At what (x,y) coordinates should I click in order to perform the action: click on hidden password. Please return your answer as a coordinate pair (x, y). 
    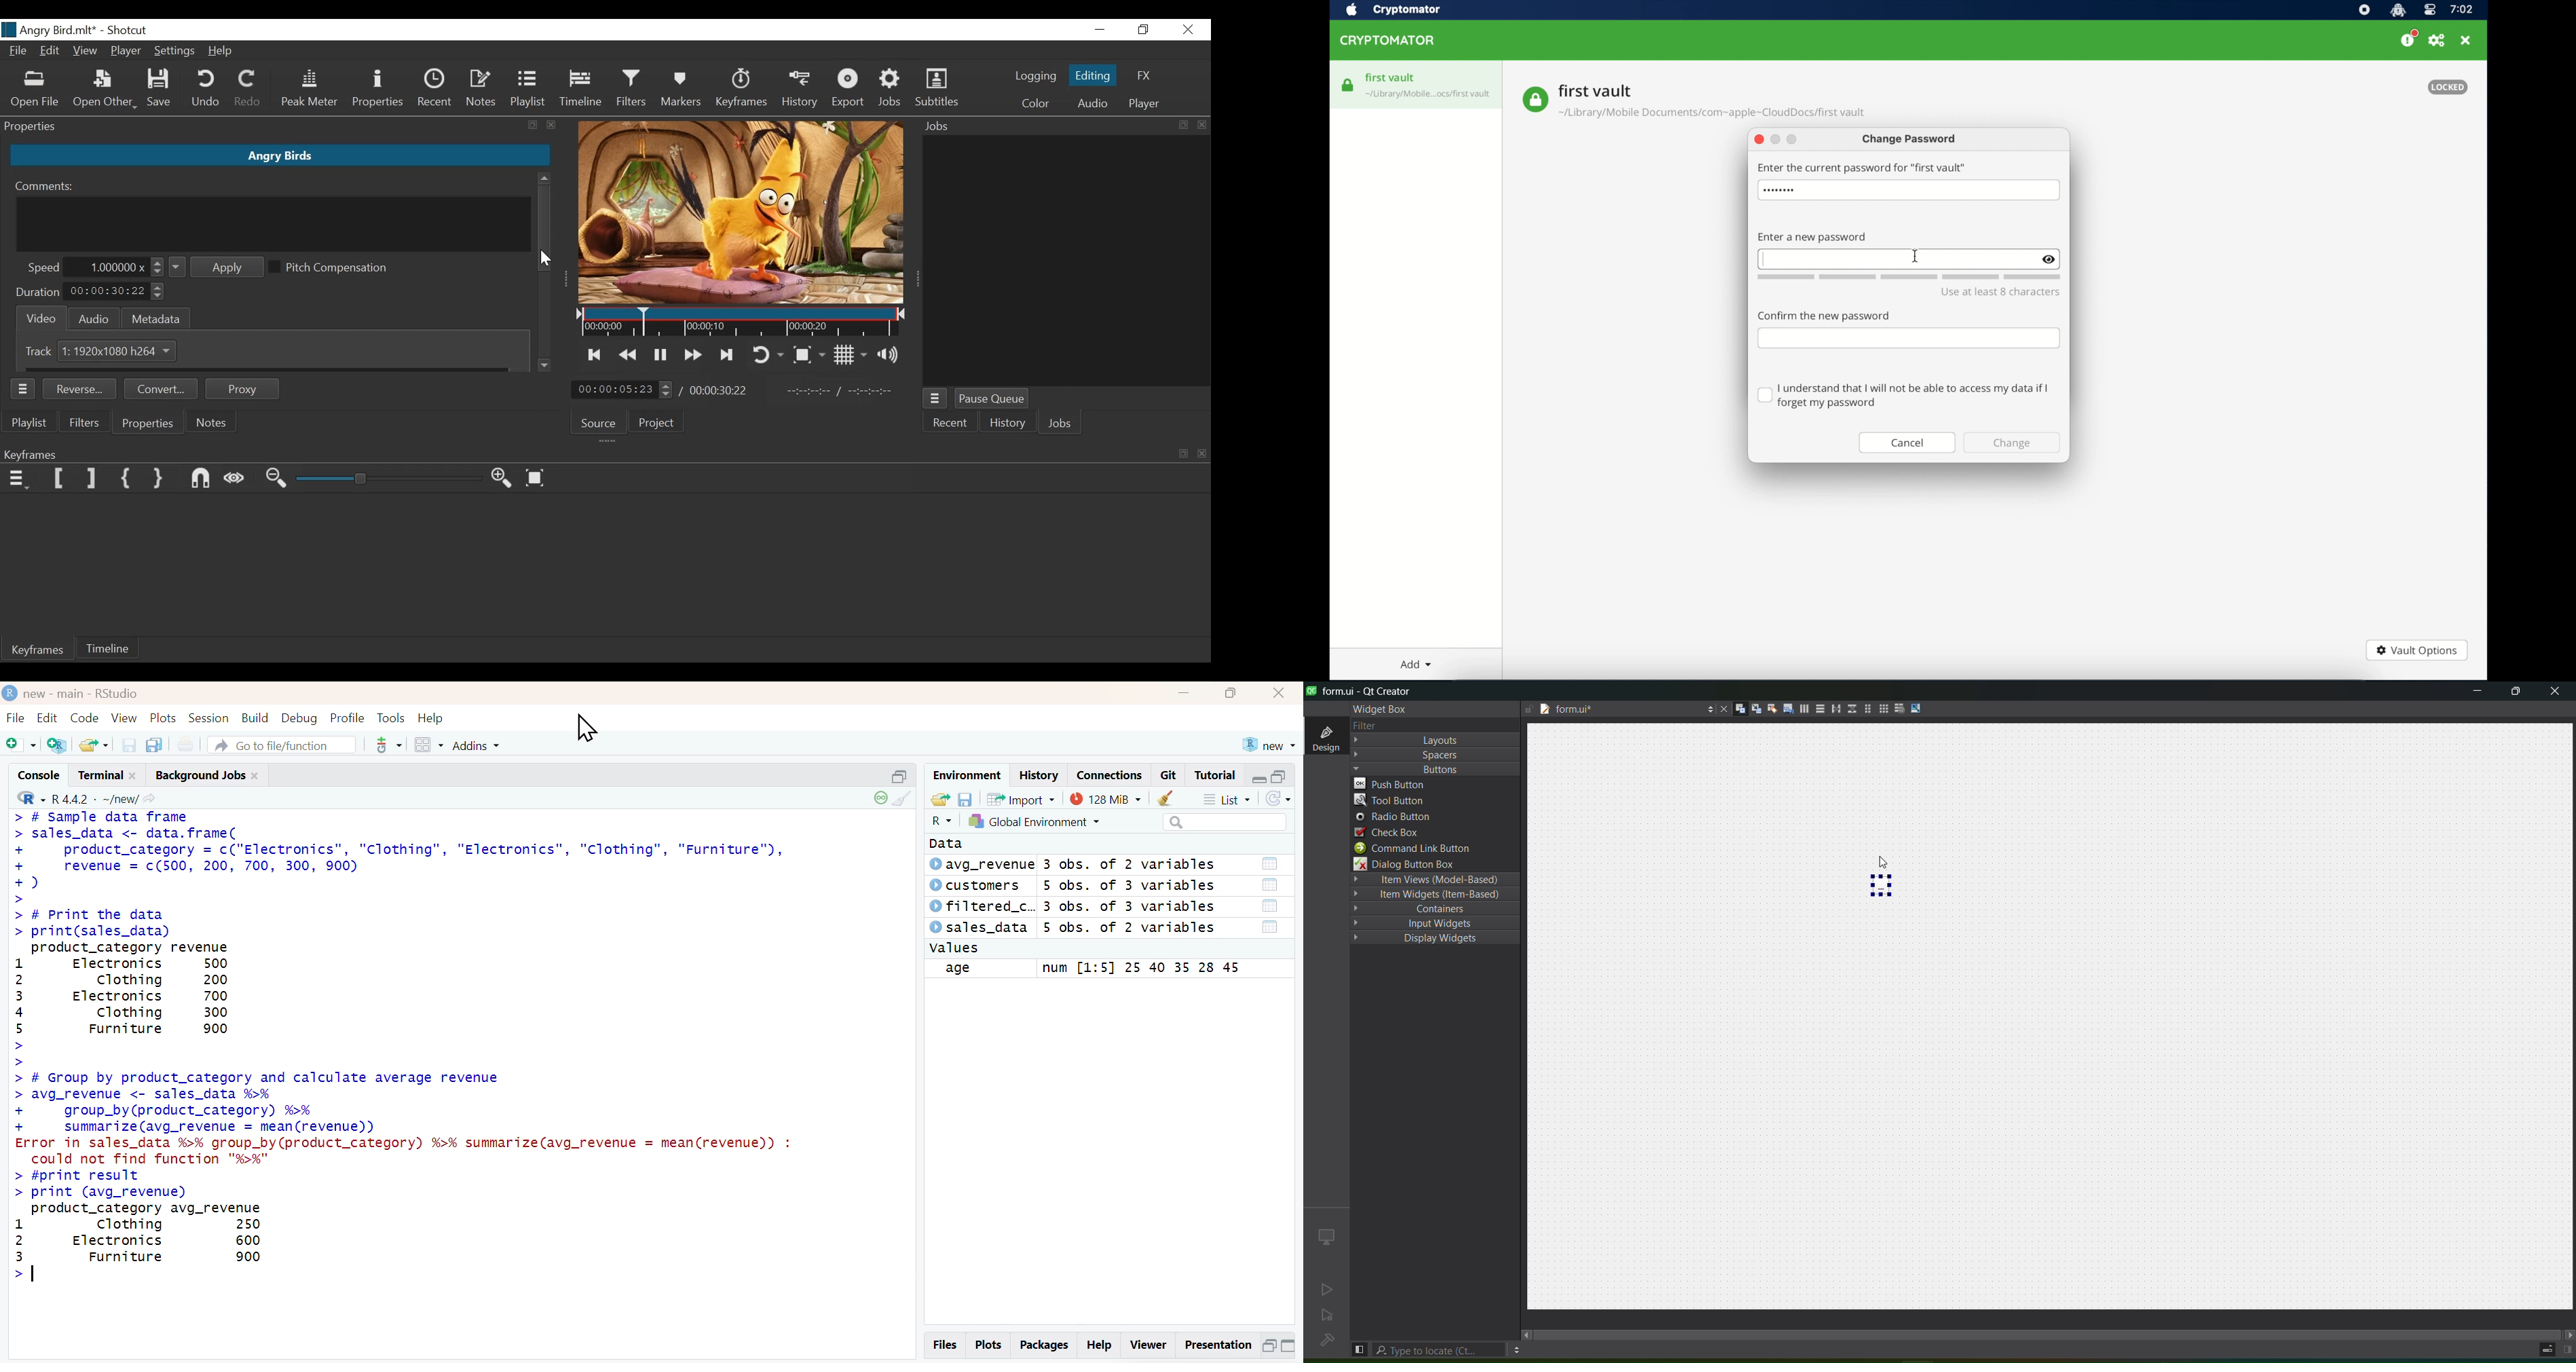
    Looking at the image, I should click on (1779, 191).